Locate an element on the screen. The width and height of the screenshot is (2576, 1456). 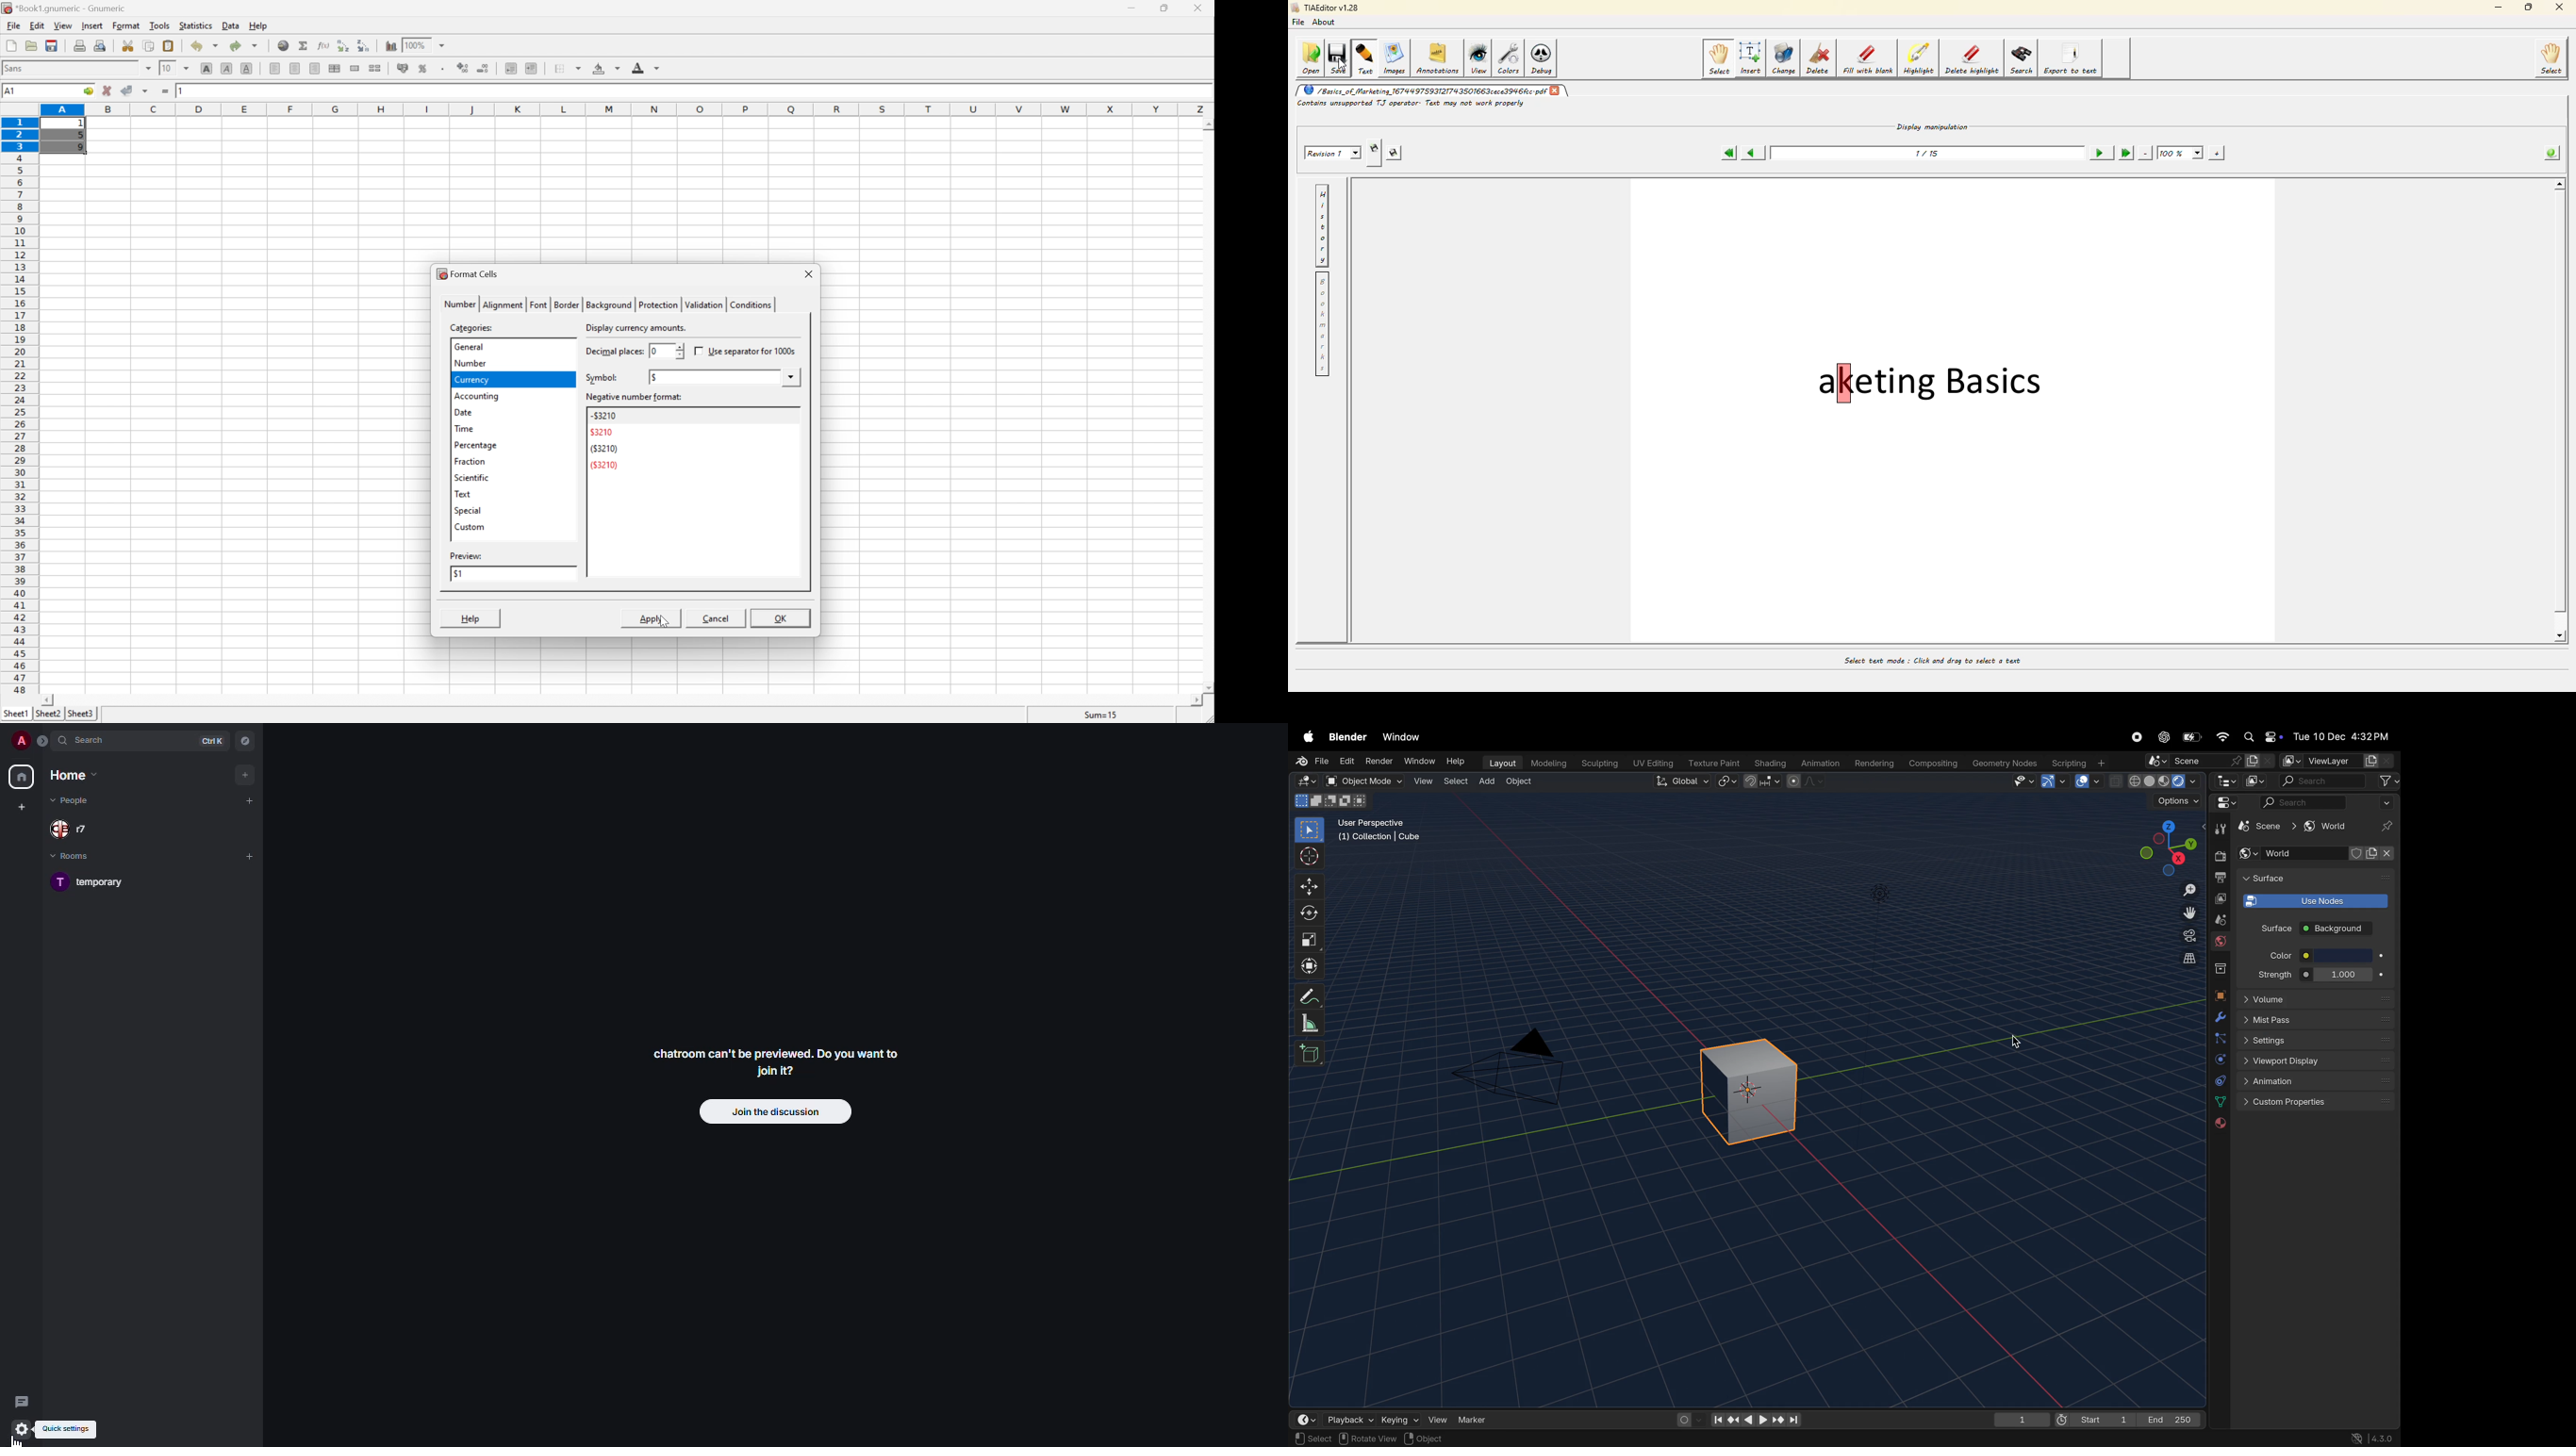
select is located at coordinates (2553, 59).